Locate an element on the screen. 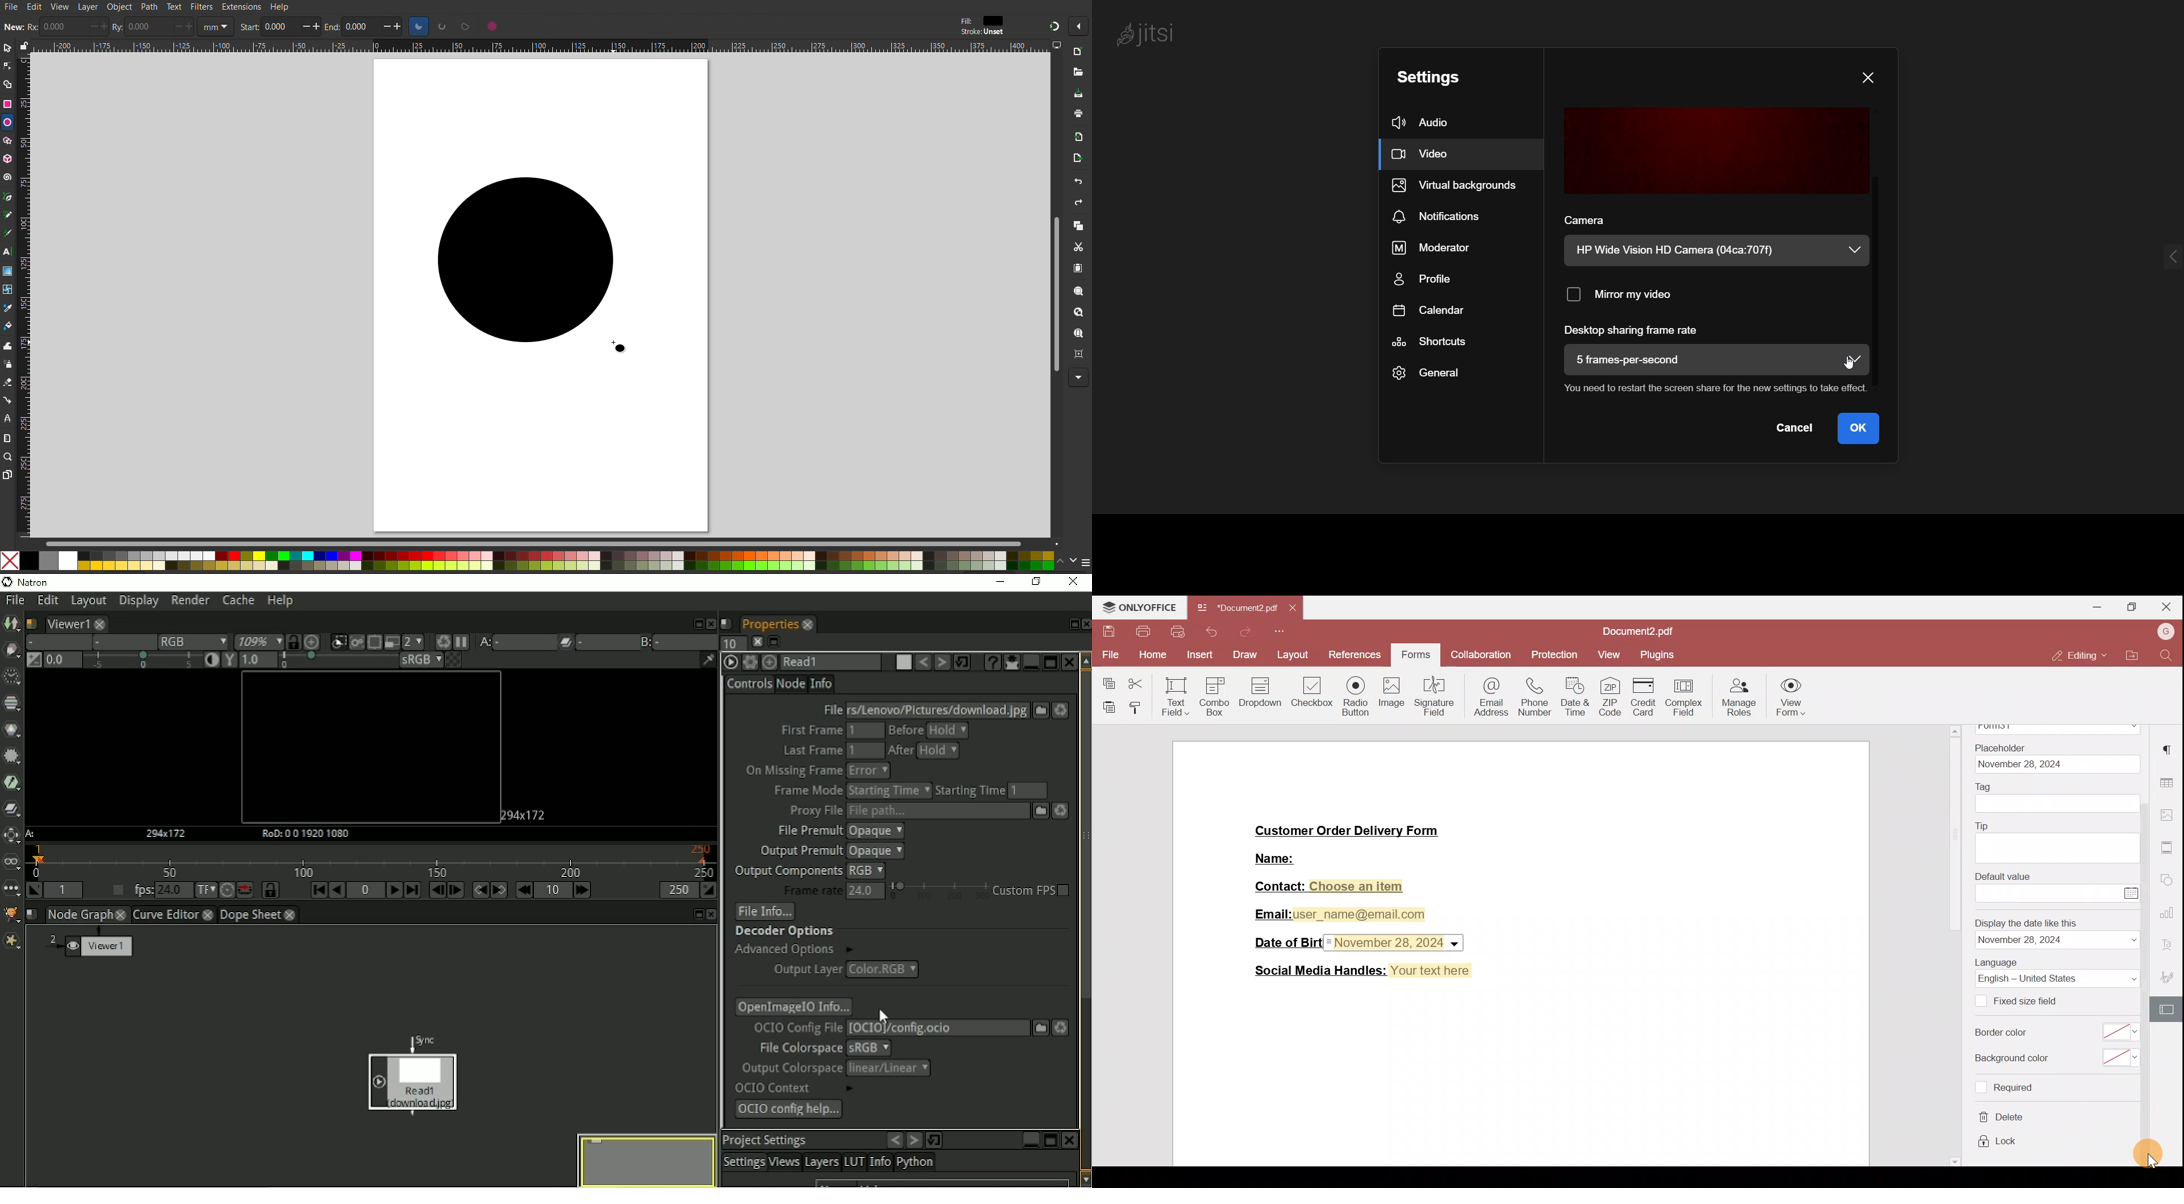 The height and width of the screenshot is (1204, 2184). rx is located at coordinates (32, 27).